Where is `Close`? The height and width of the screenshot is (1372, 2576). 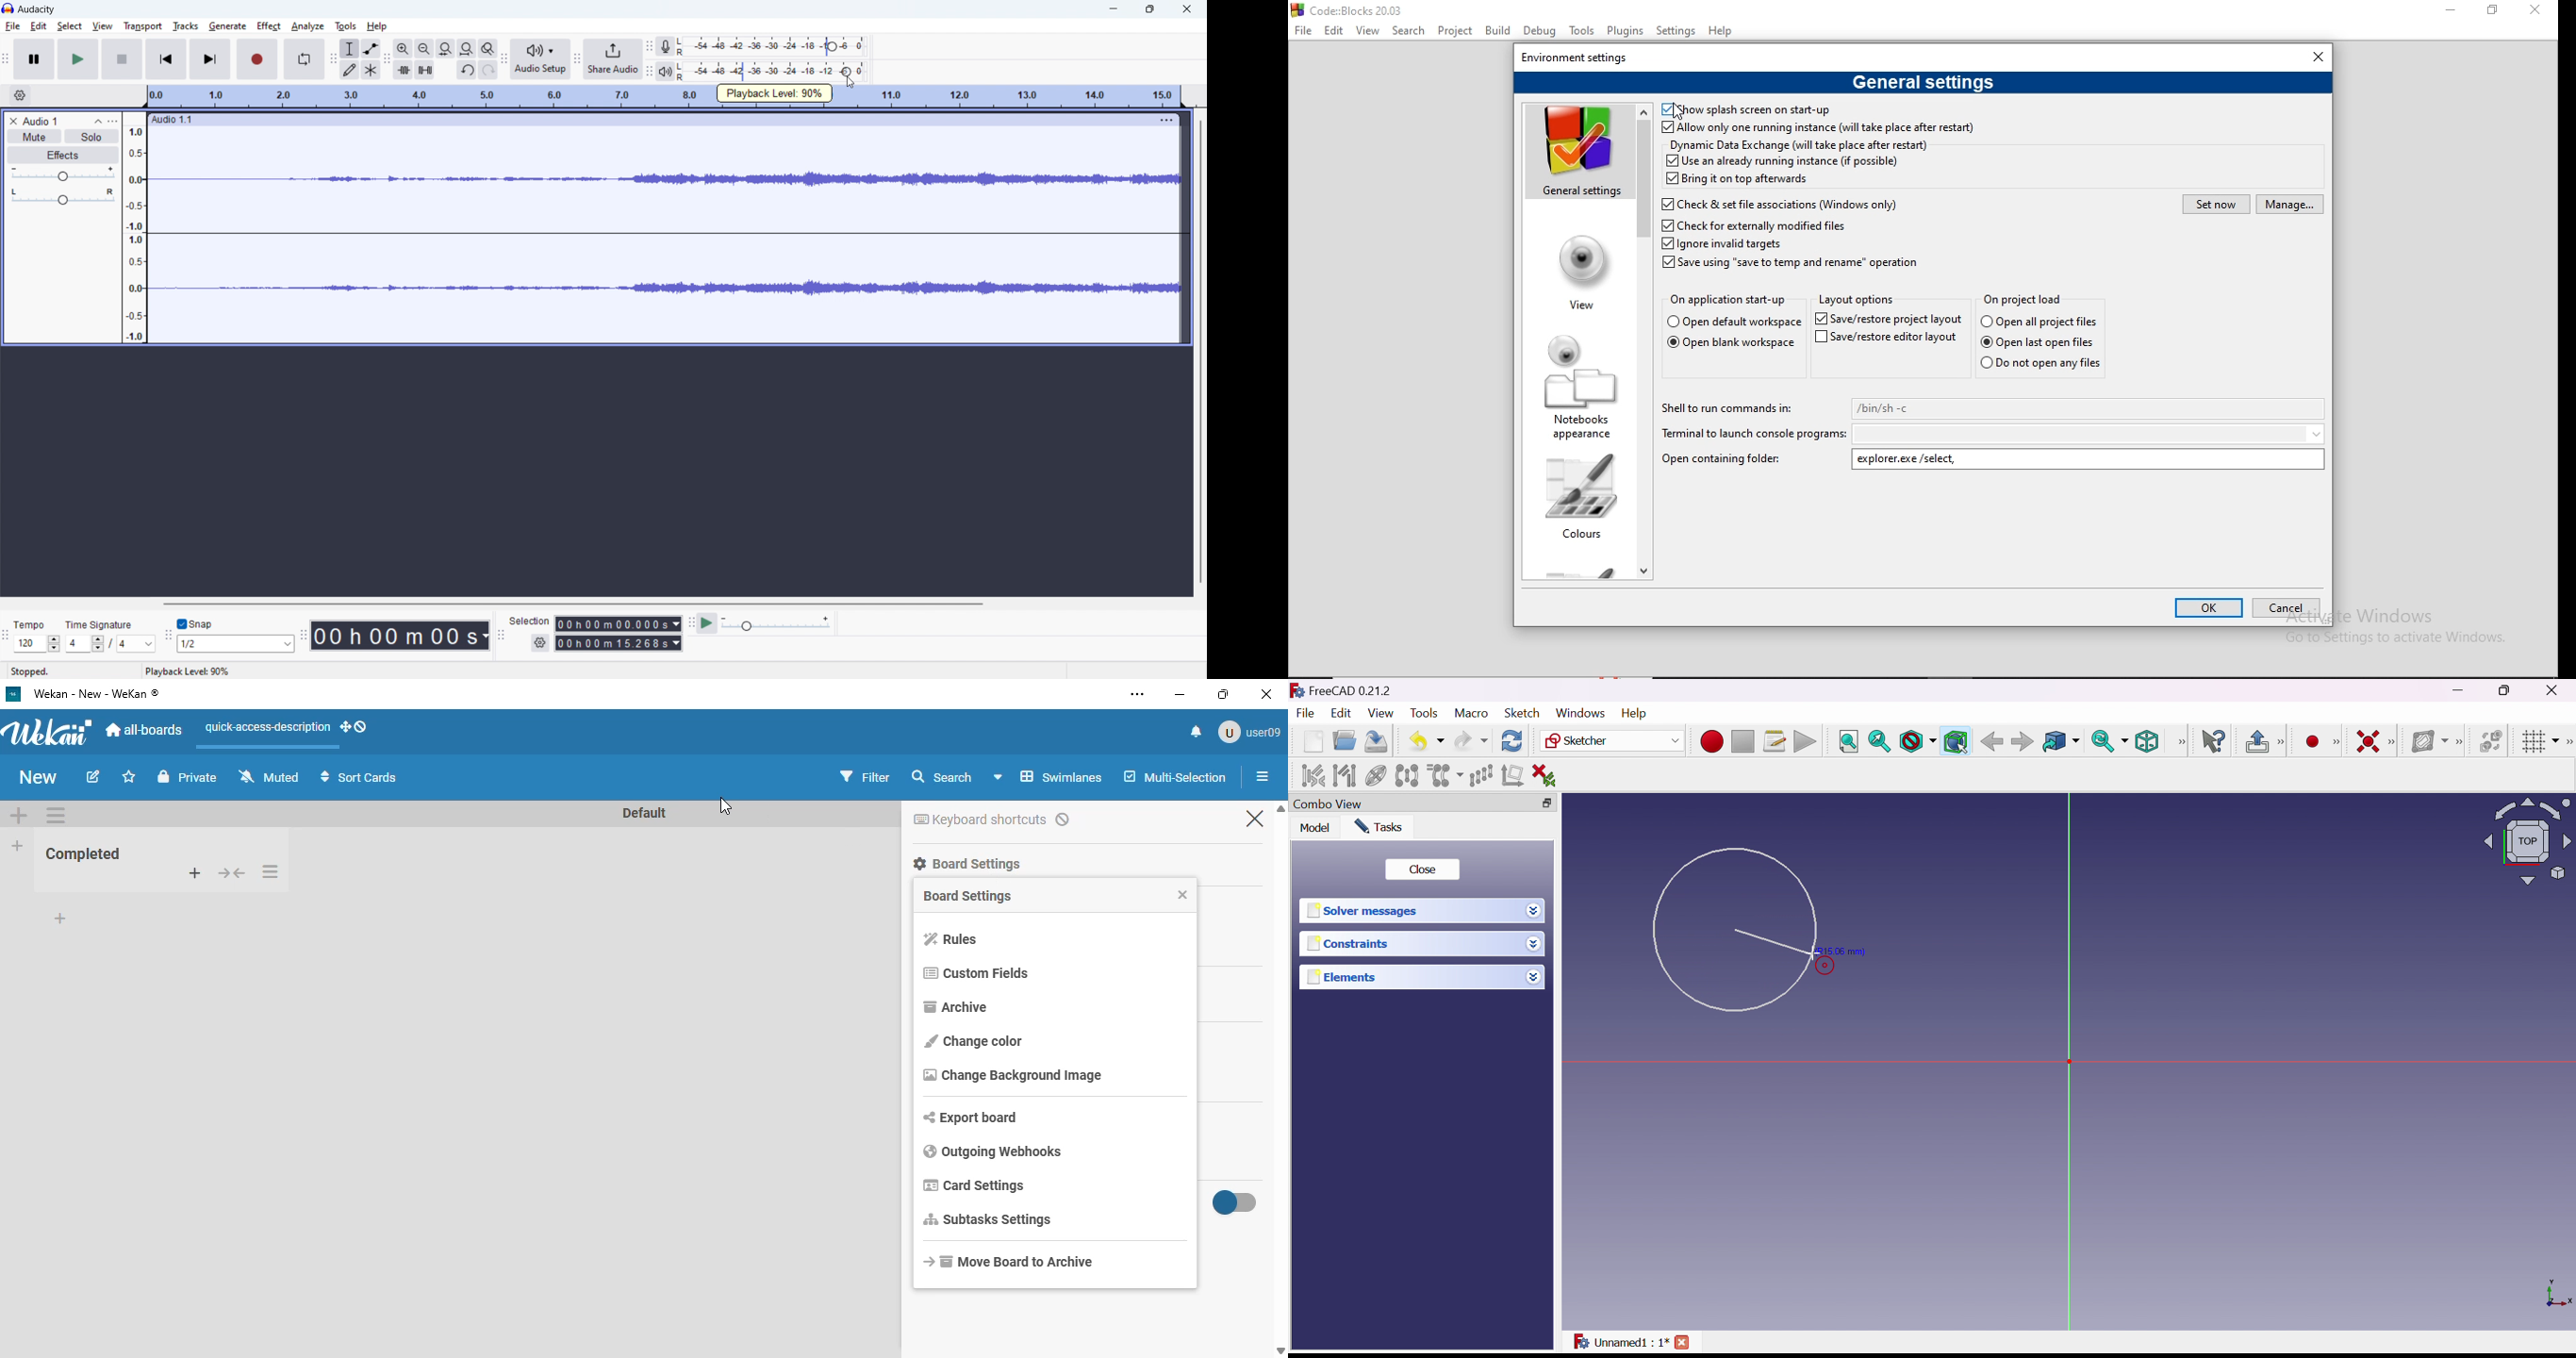
Close is located at coordinates (1421, 870).